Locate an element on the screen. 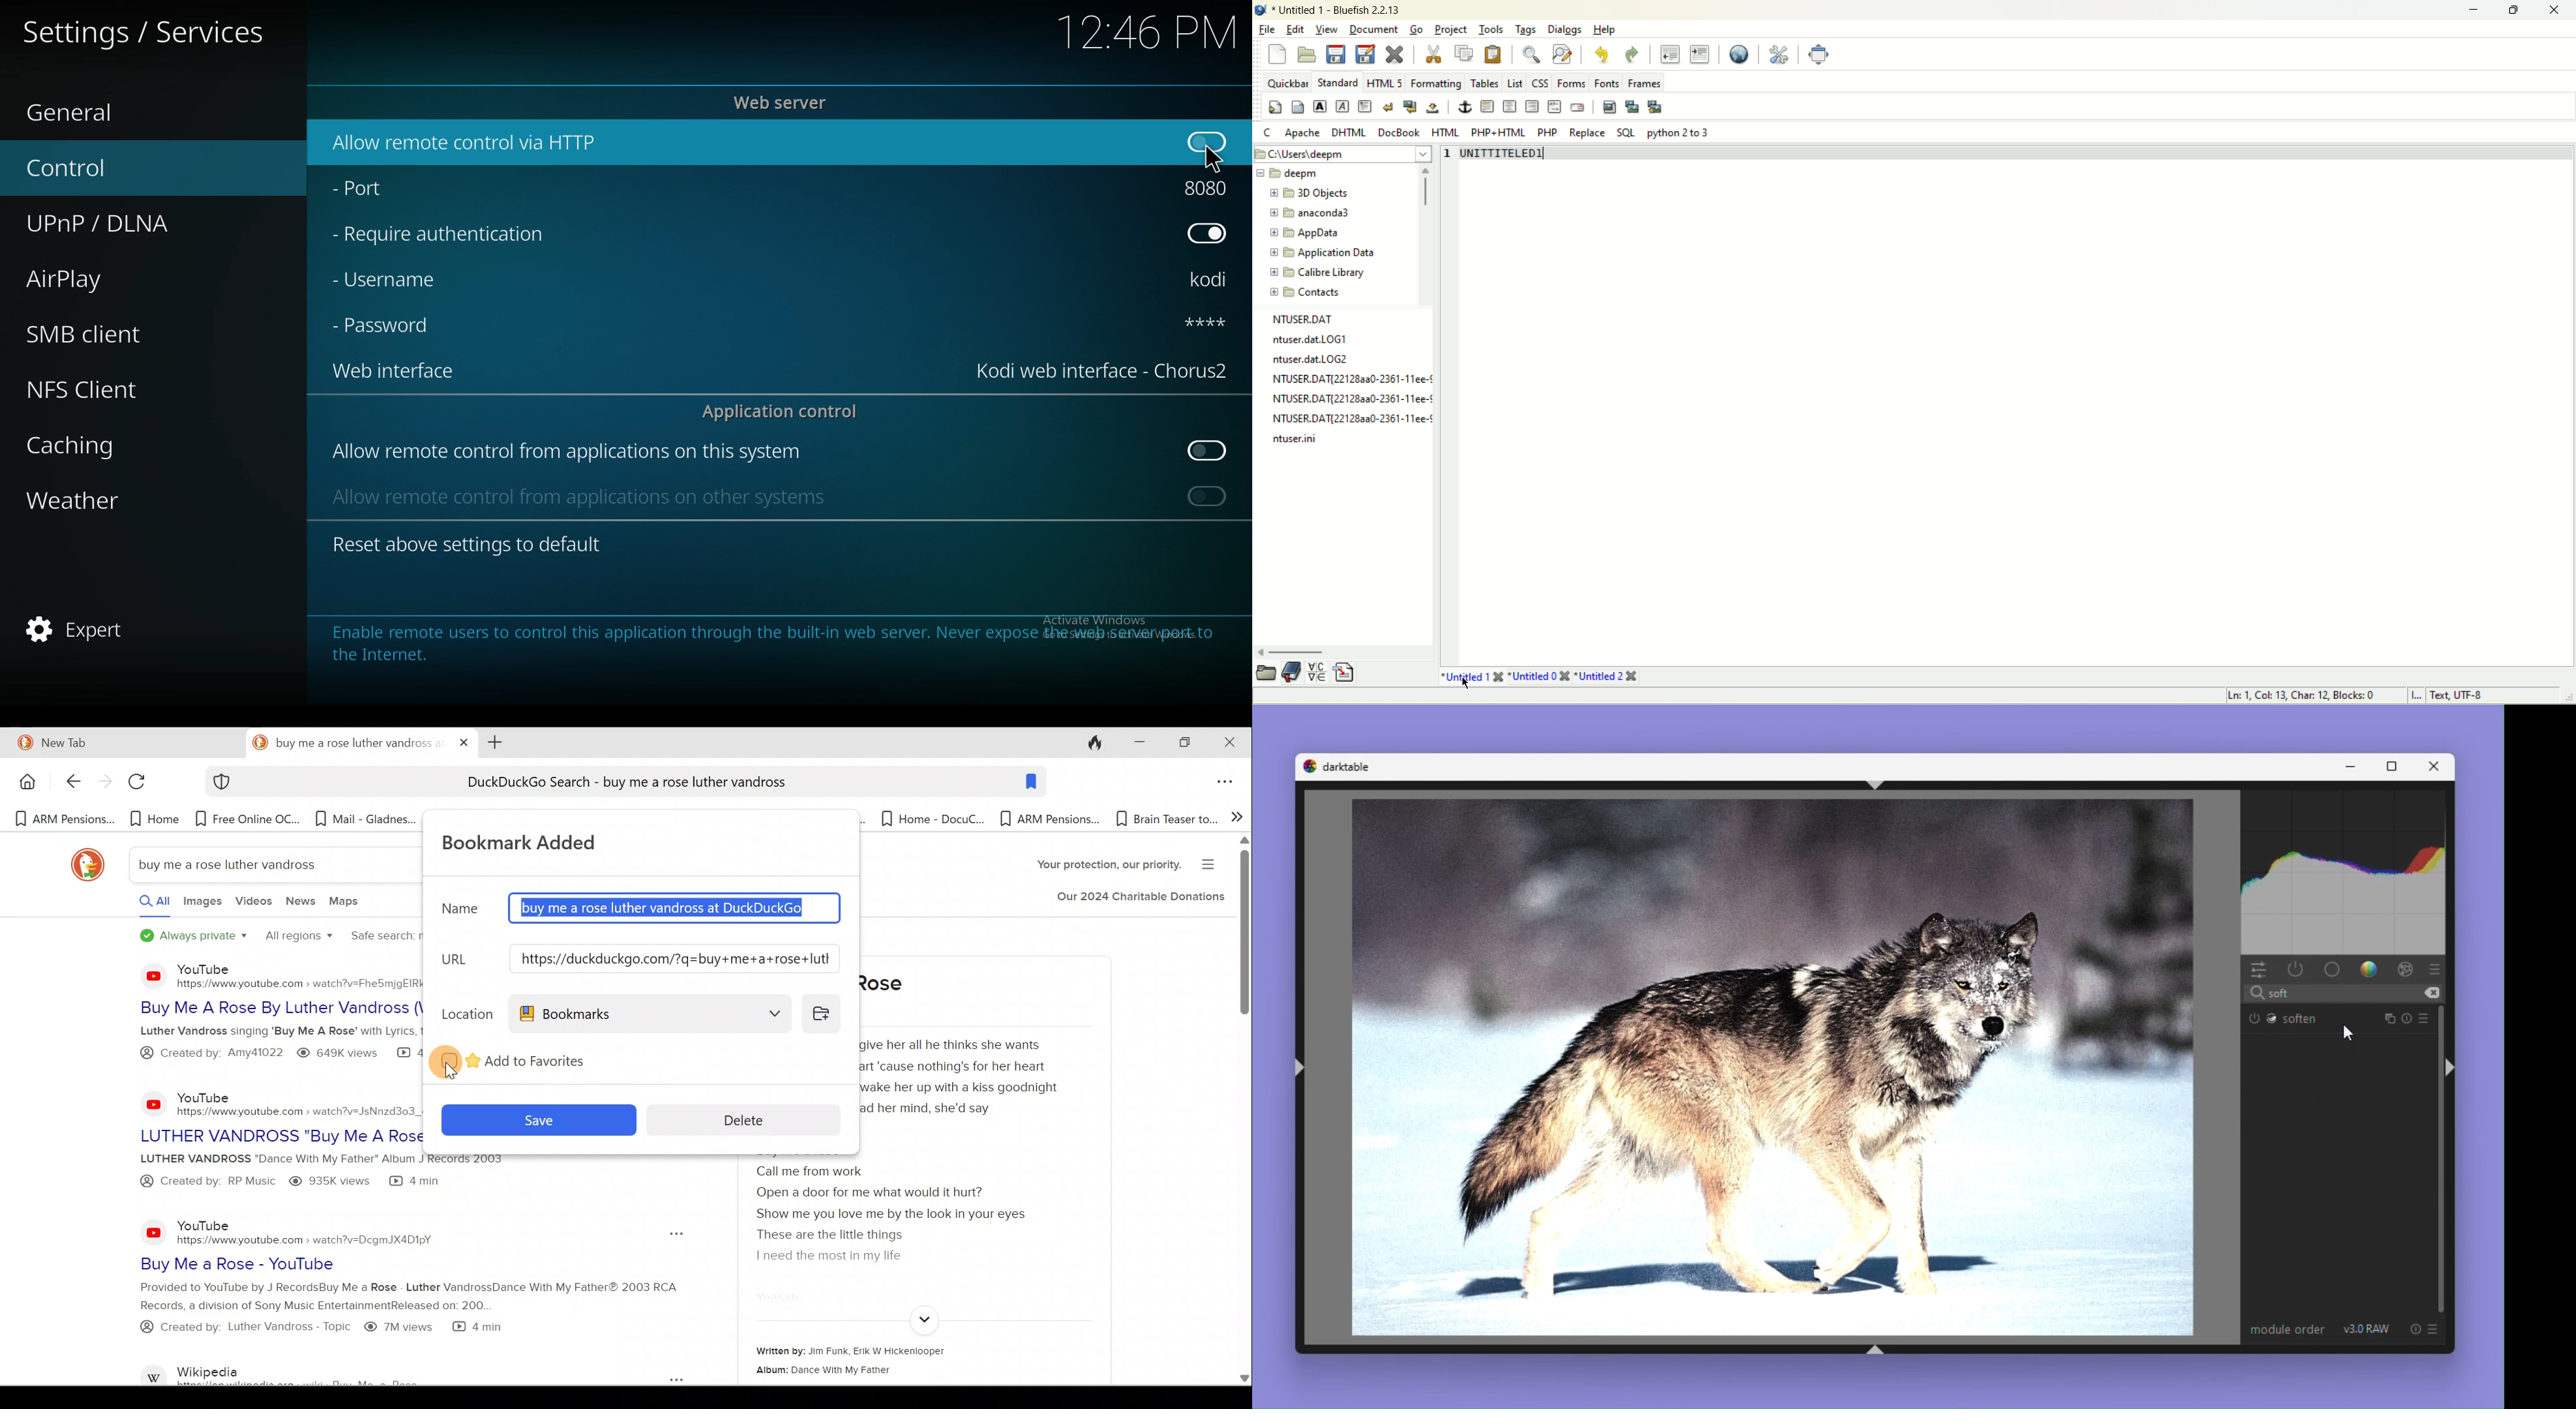 The width and height of the screenshot is (2576, 1428). YouTube logo is located at coordinates (154, 1232).